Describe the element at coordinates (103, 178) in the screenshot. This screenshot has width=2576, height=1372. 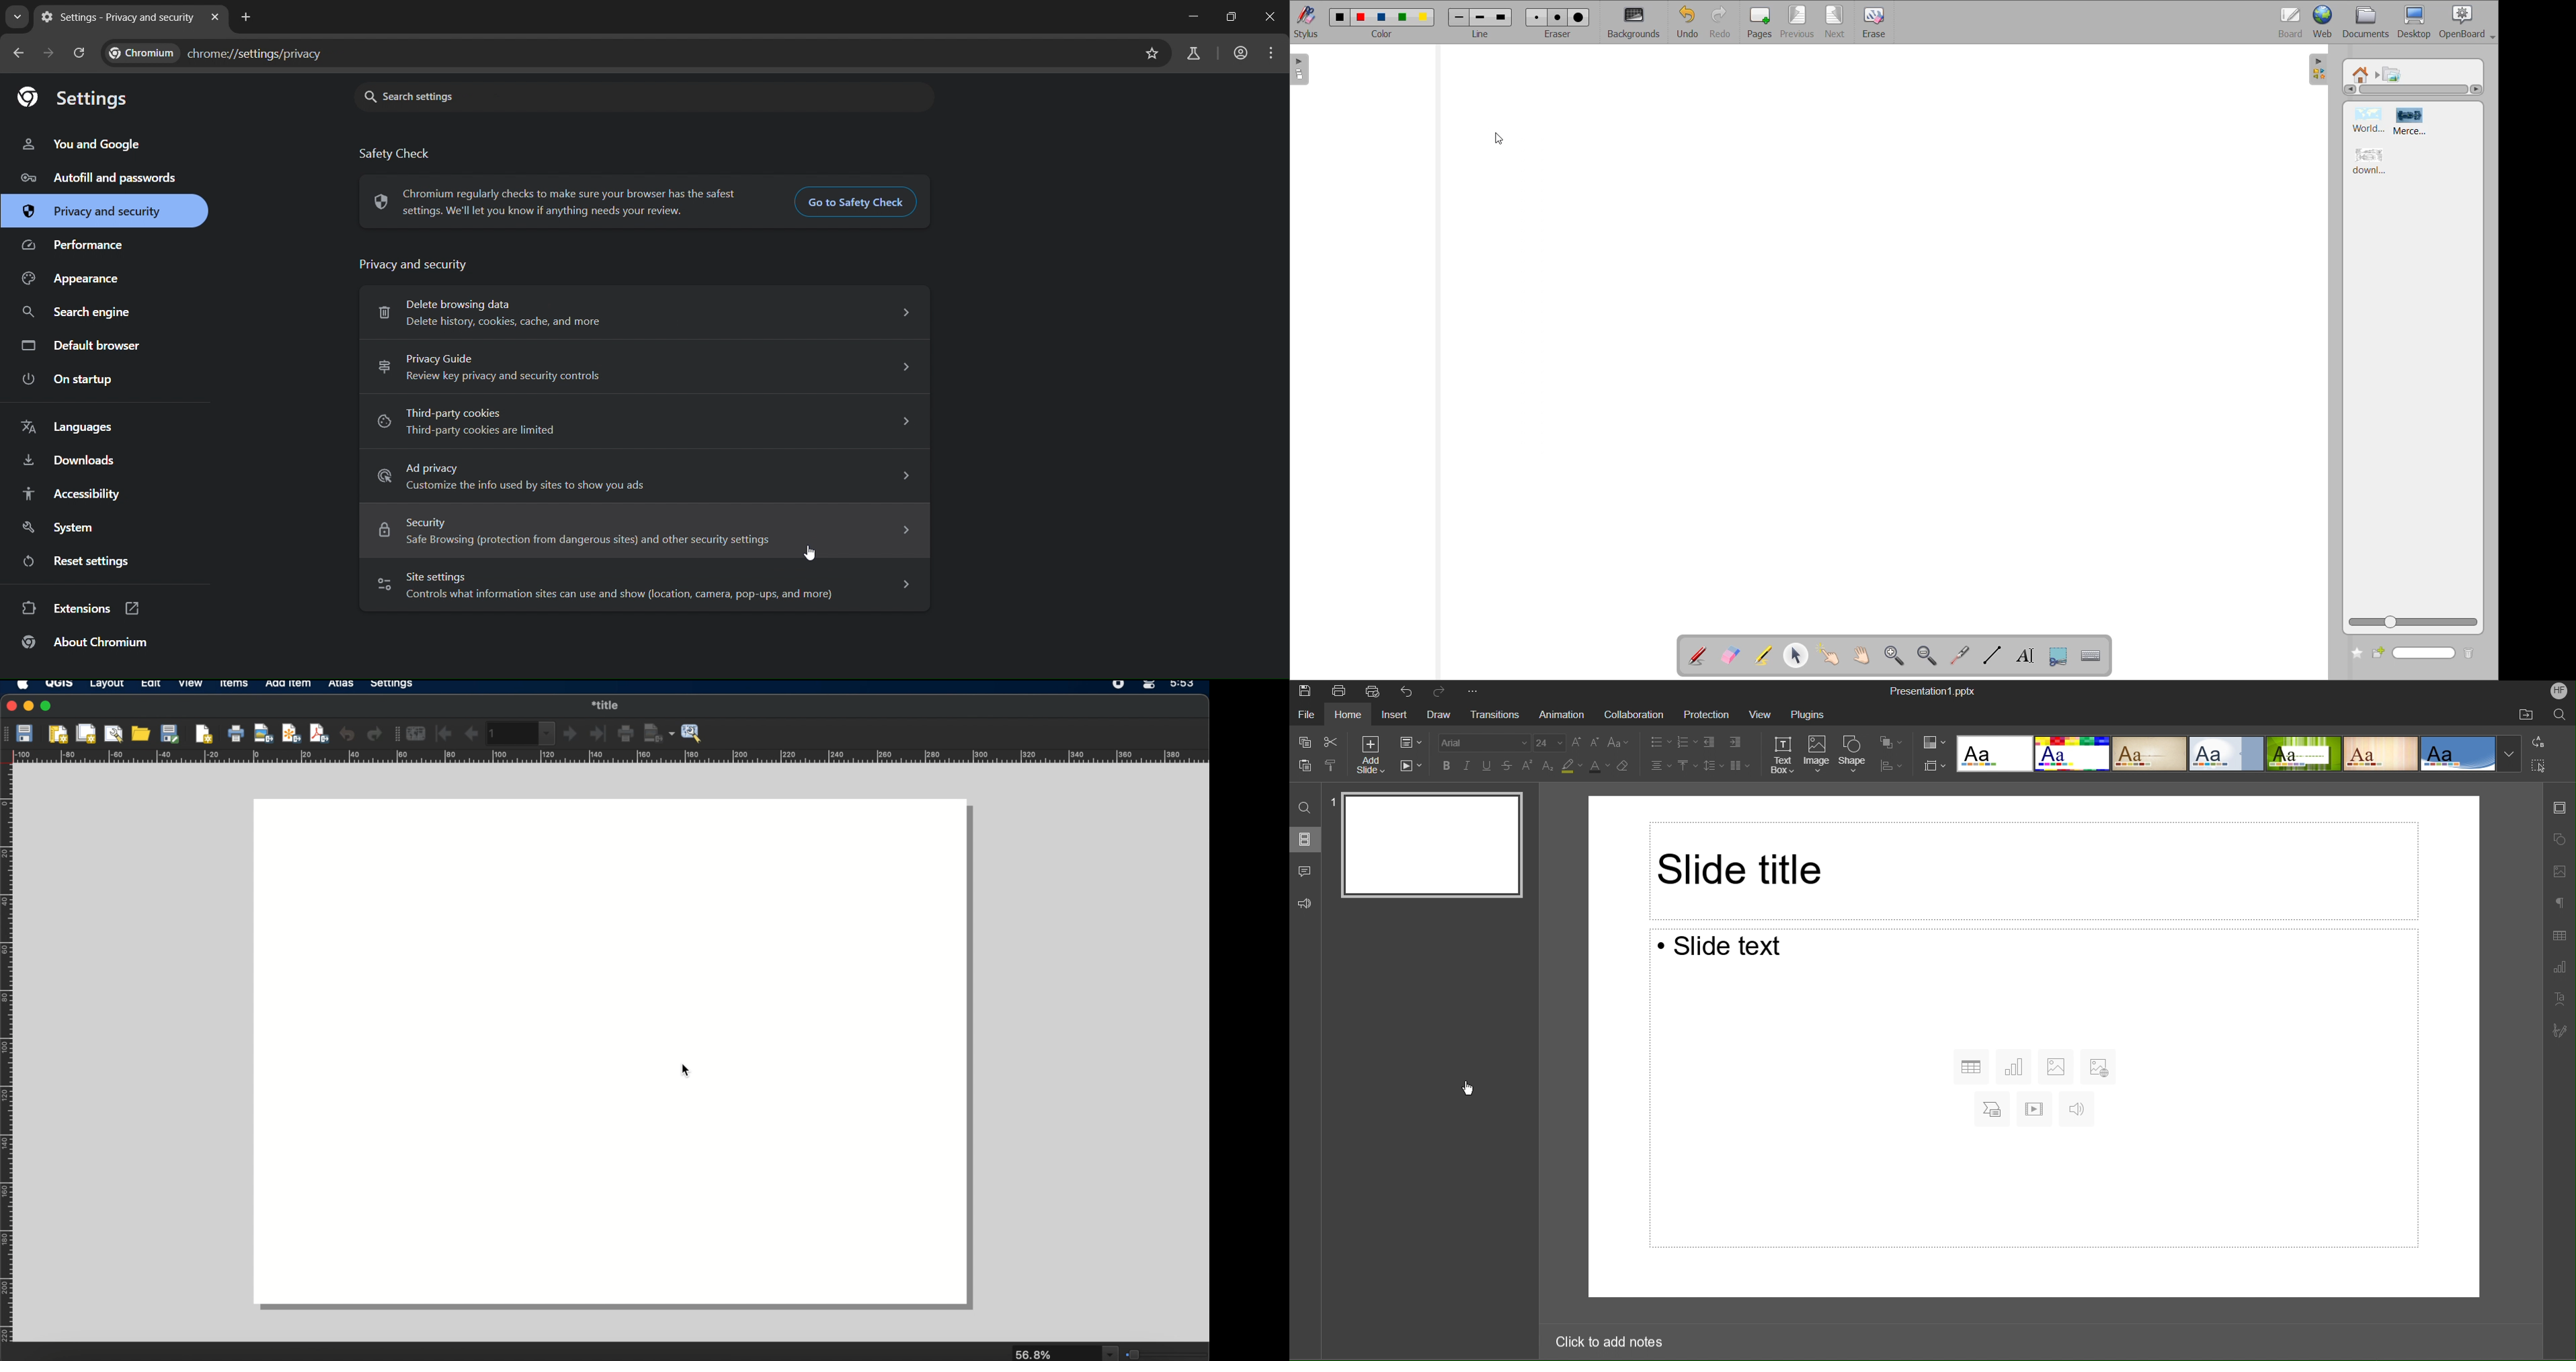
I see `autofill and passwords` at that location.